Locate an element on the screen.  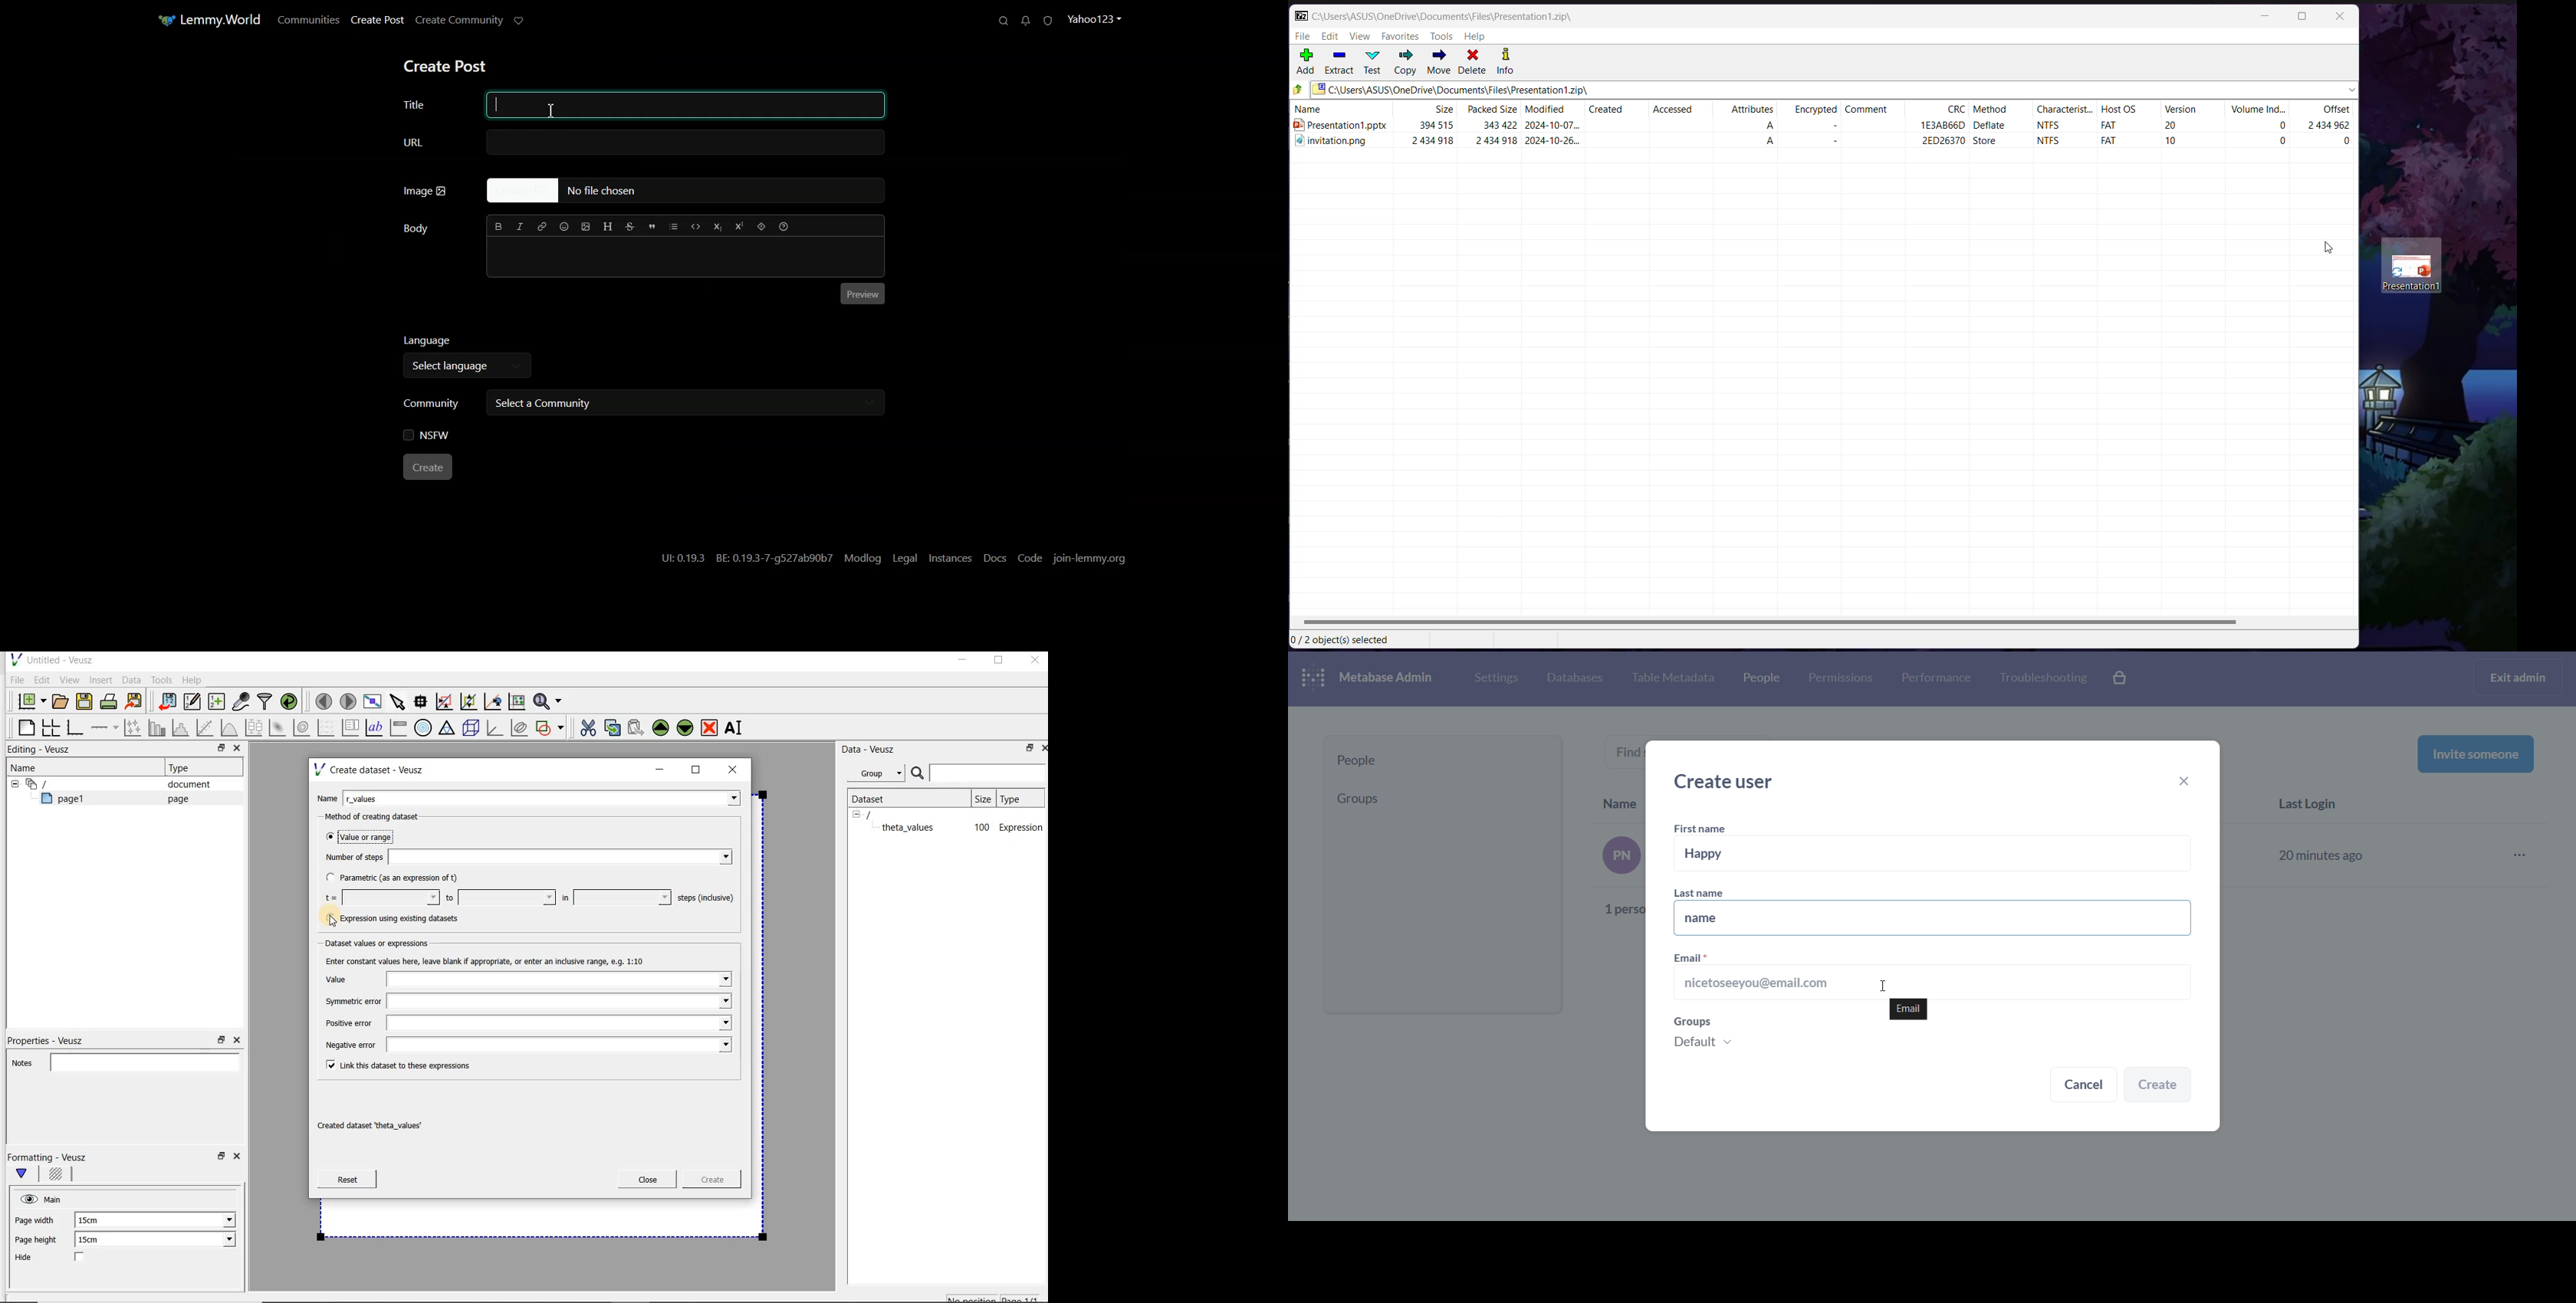
List is located at coordinates (673, 227).